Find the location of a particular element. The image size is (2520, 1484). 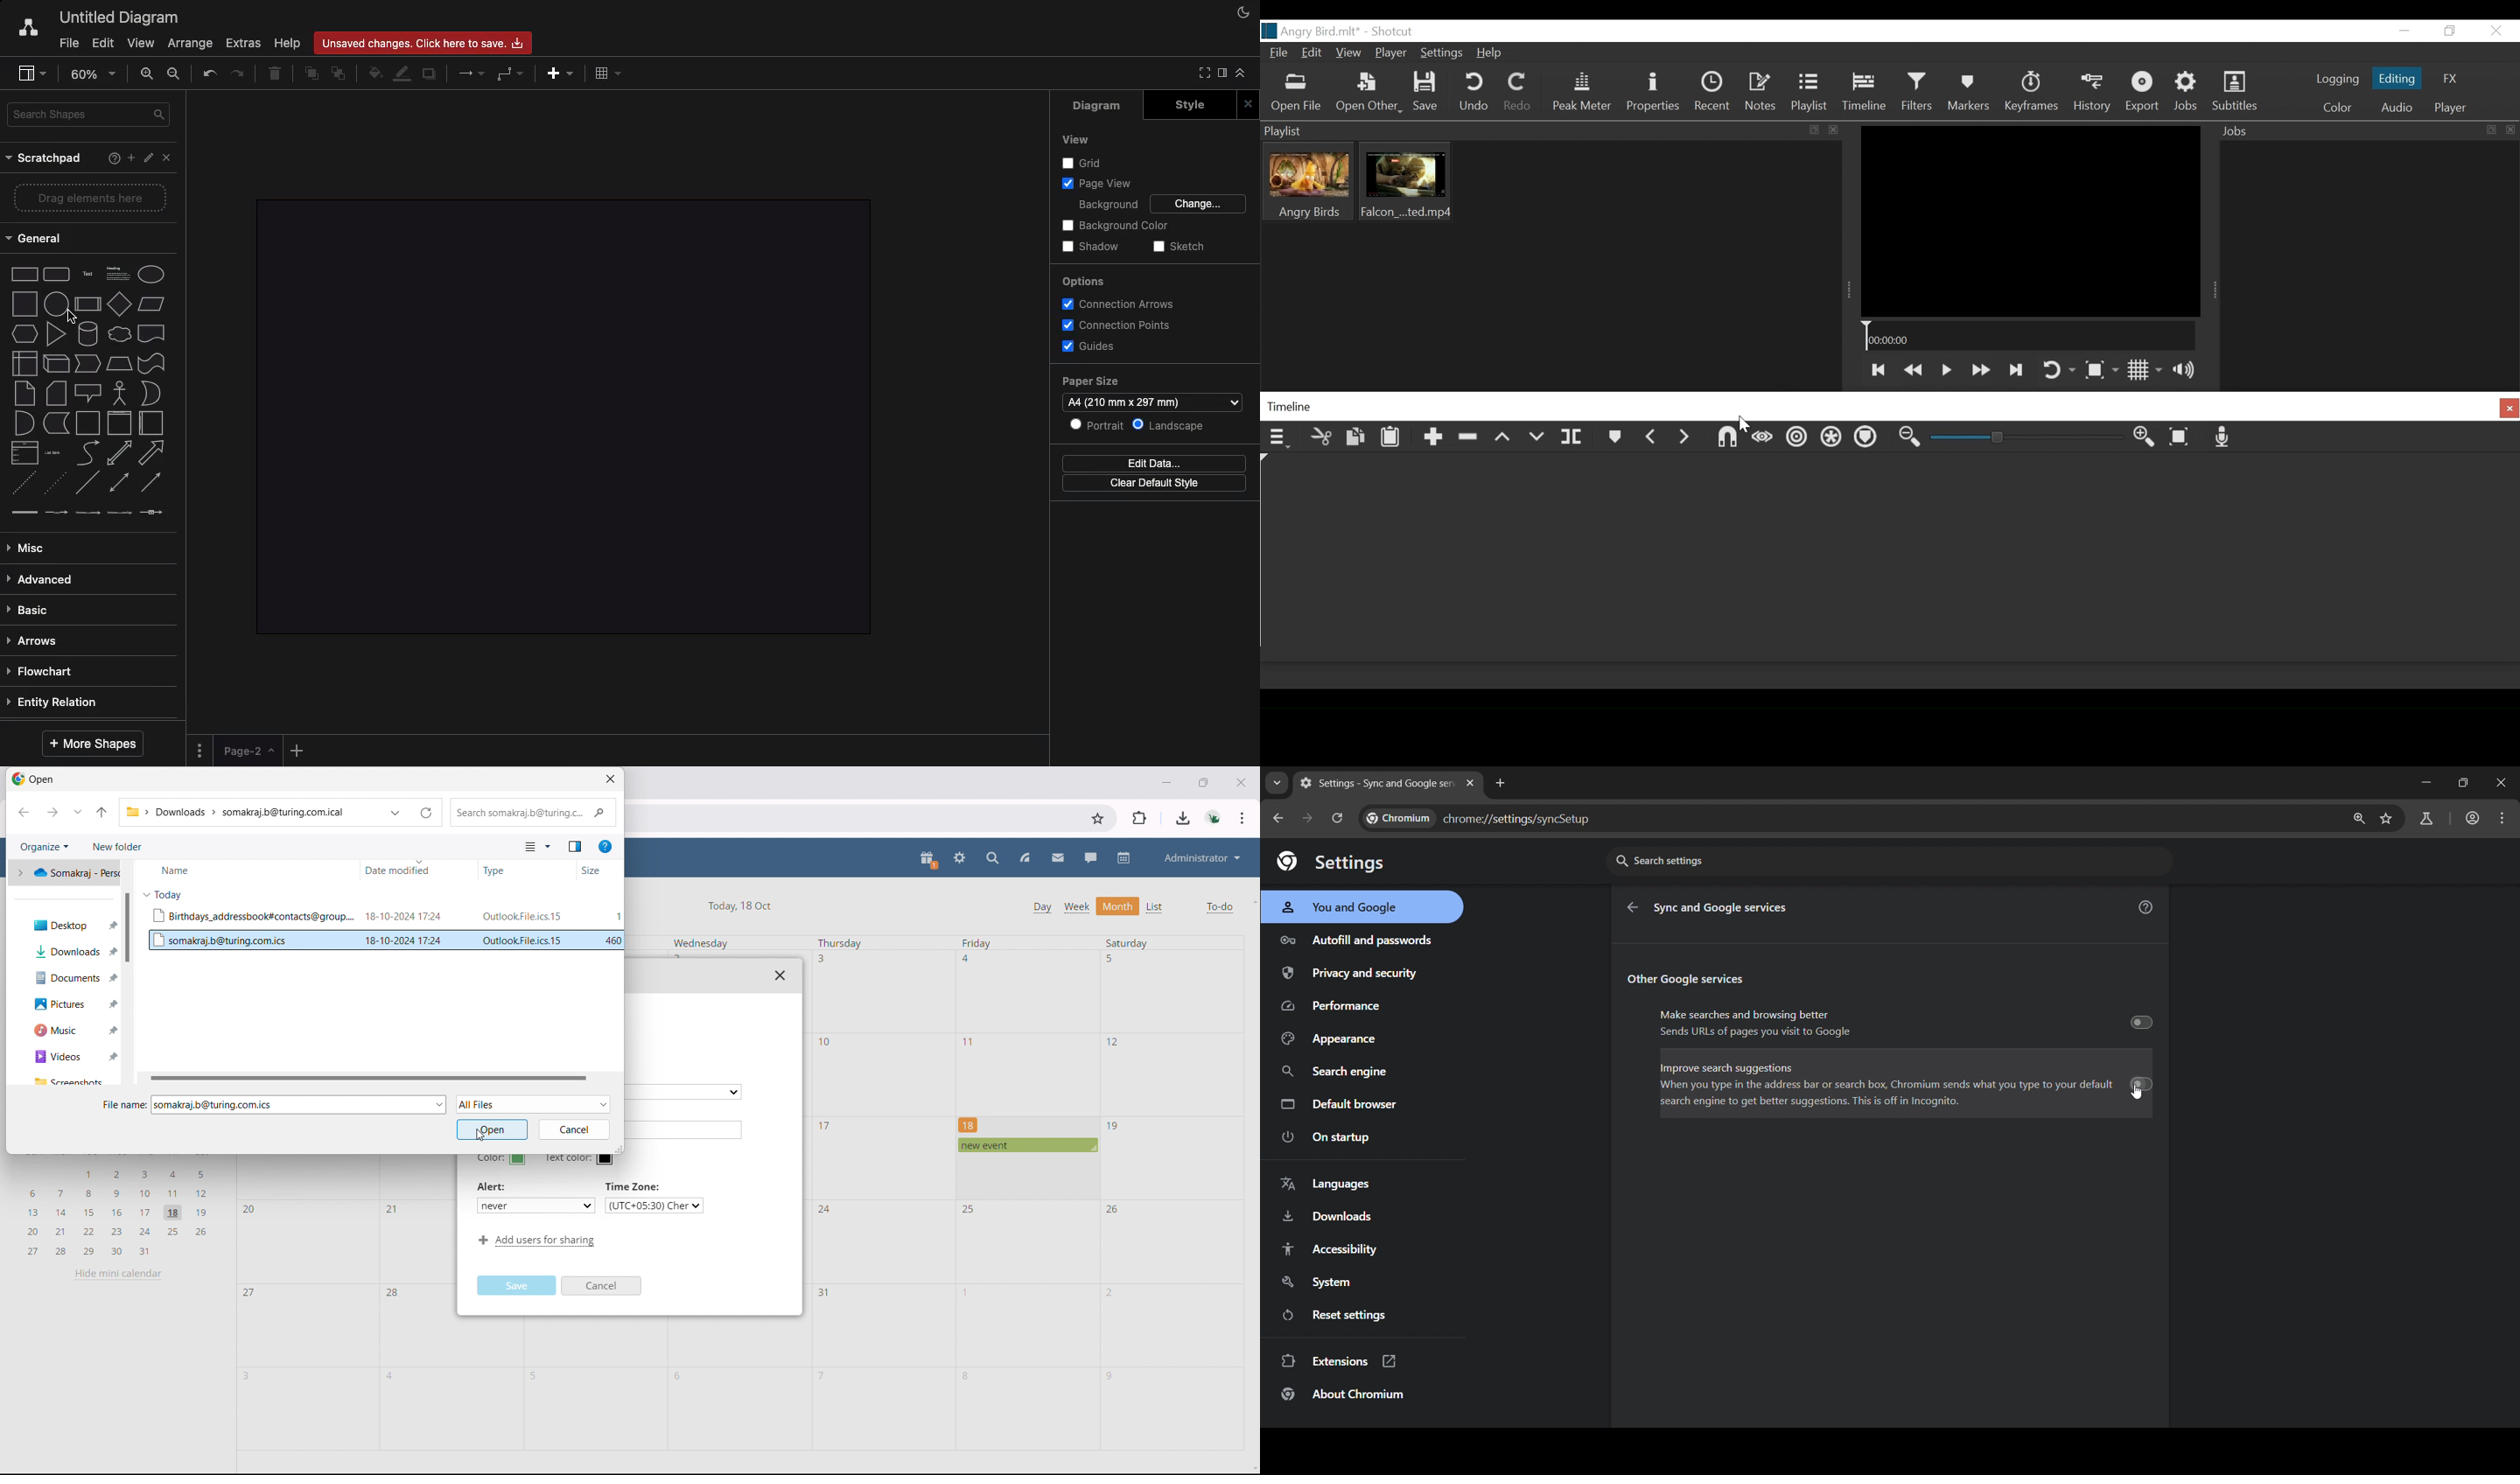

Export is located at coordinates (2143, 92).